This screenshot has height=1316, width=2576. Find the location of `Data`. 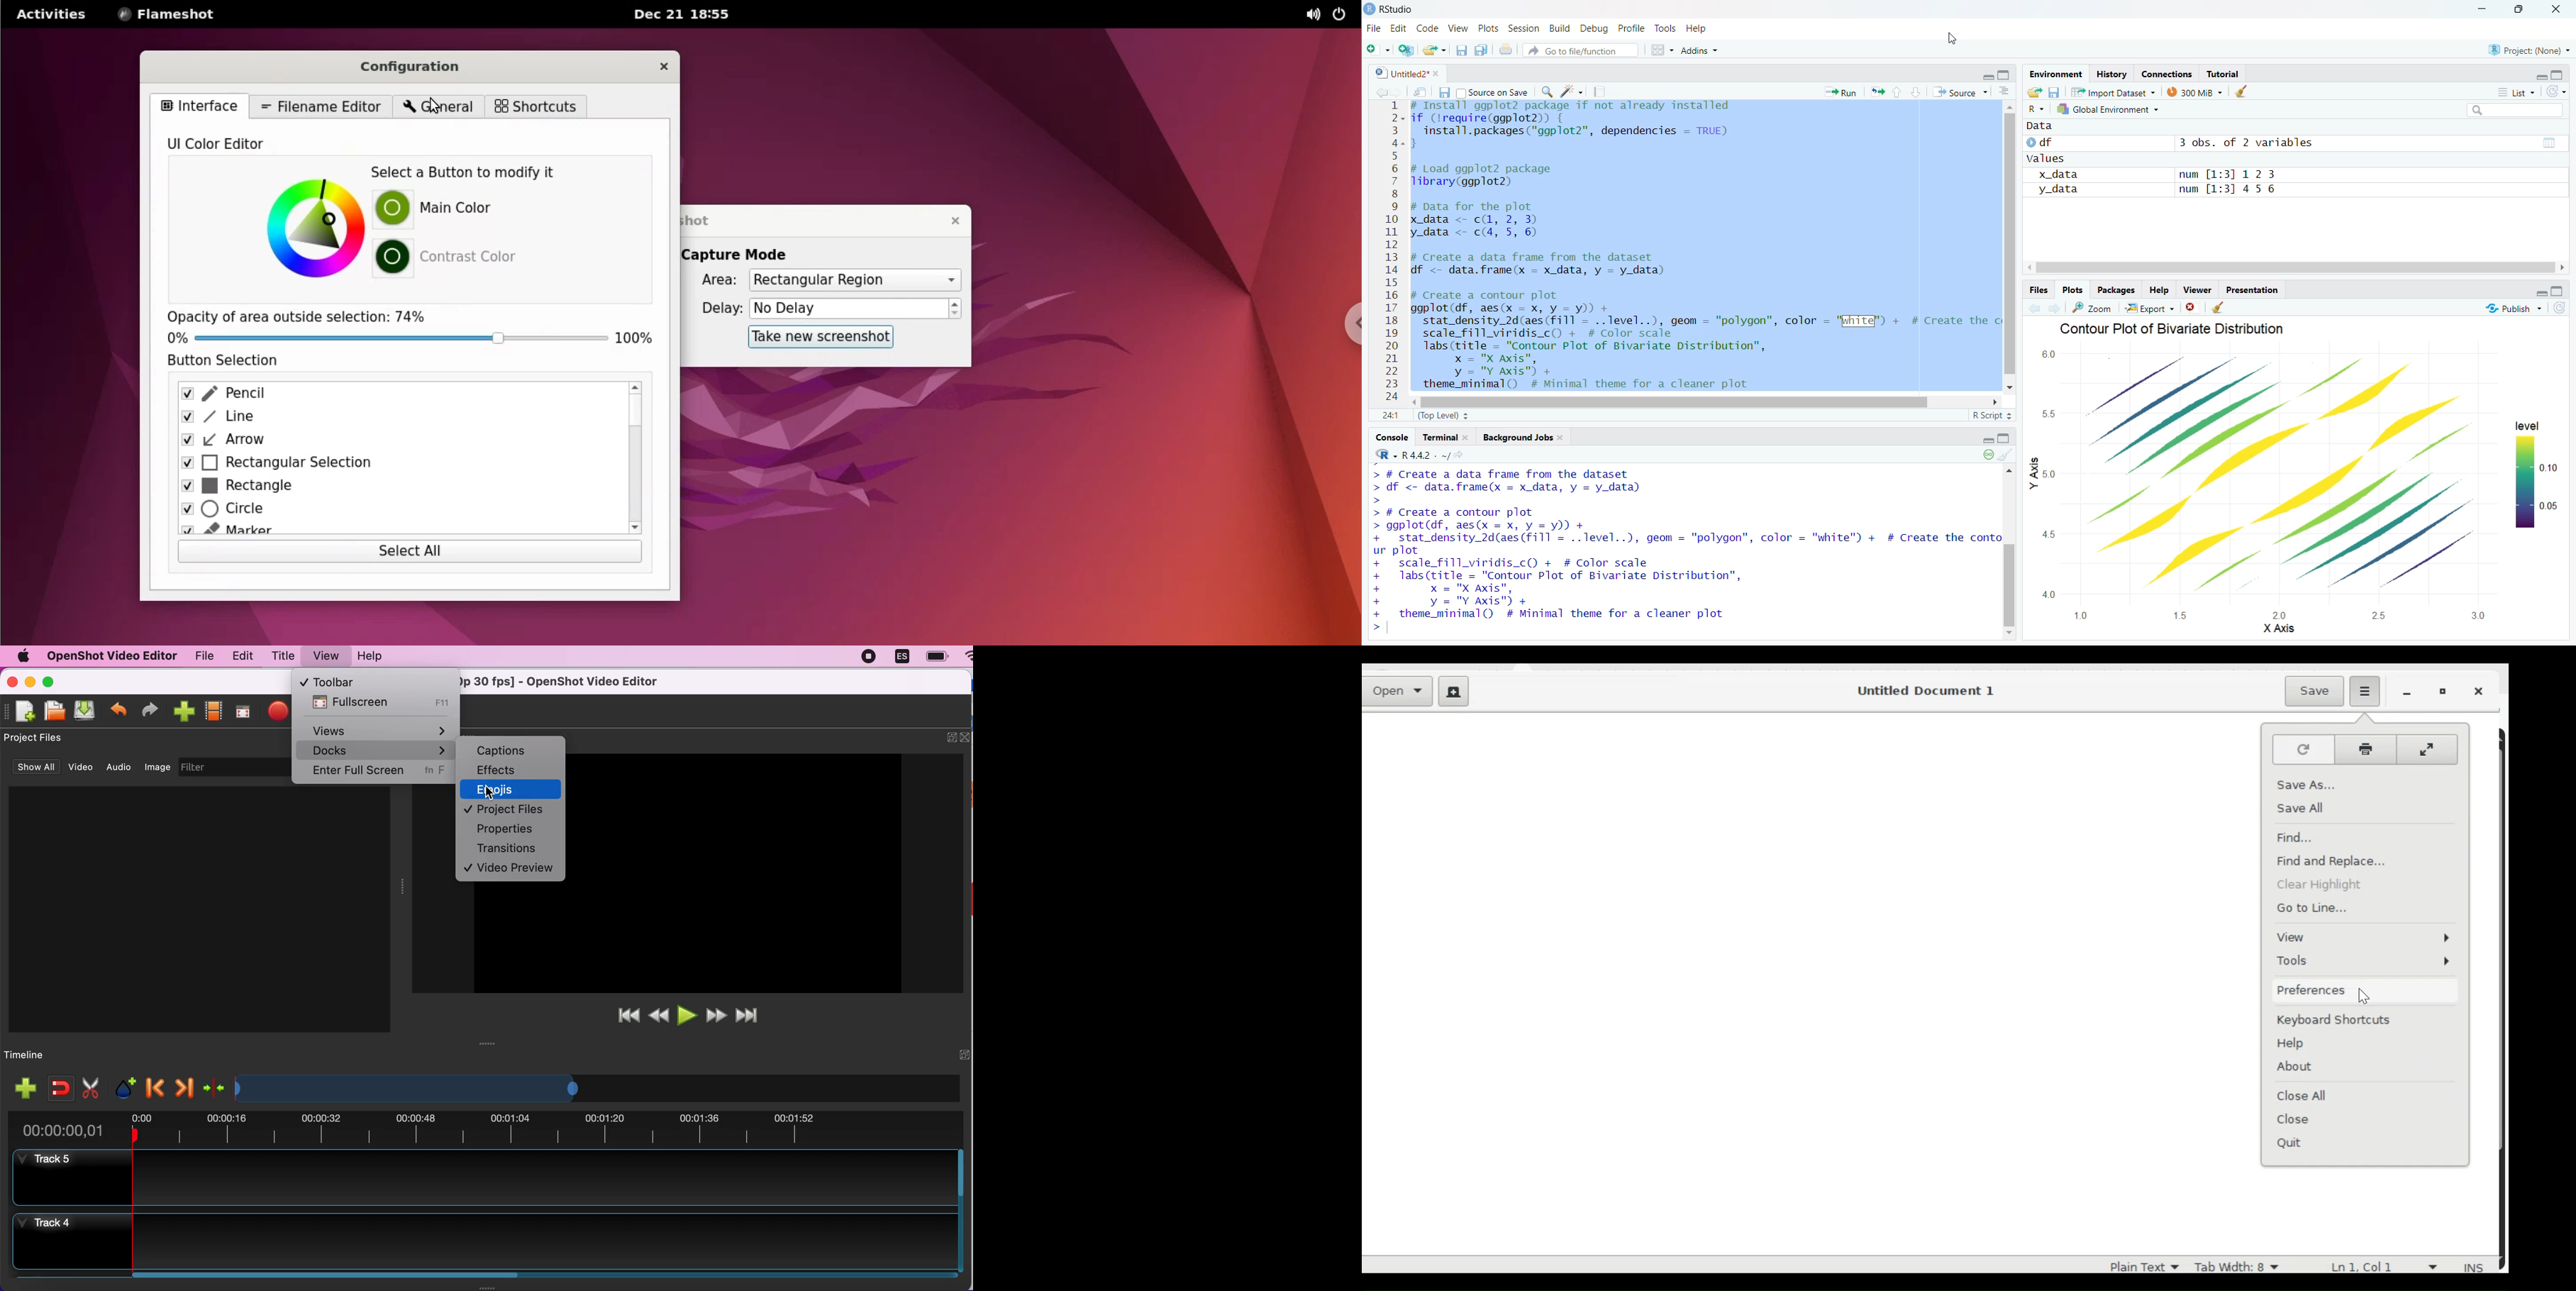

Data is located at coordinates (2039, 126).